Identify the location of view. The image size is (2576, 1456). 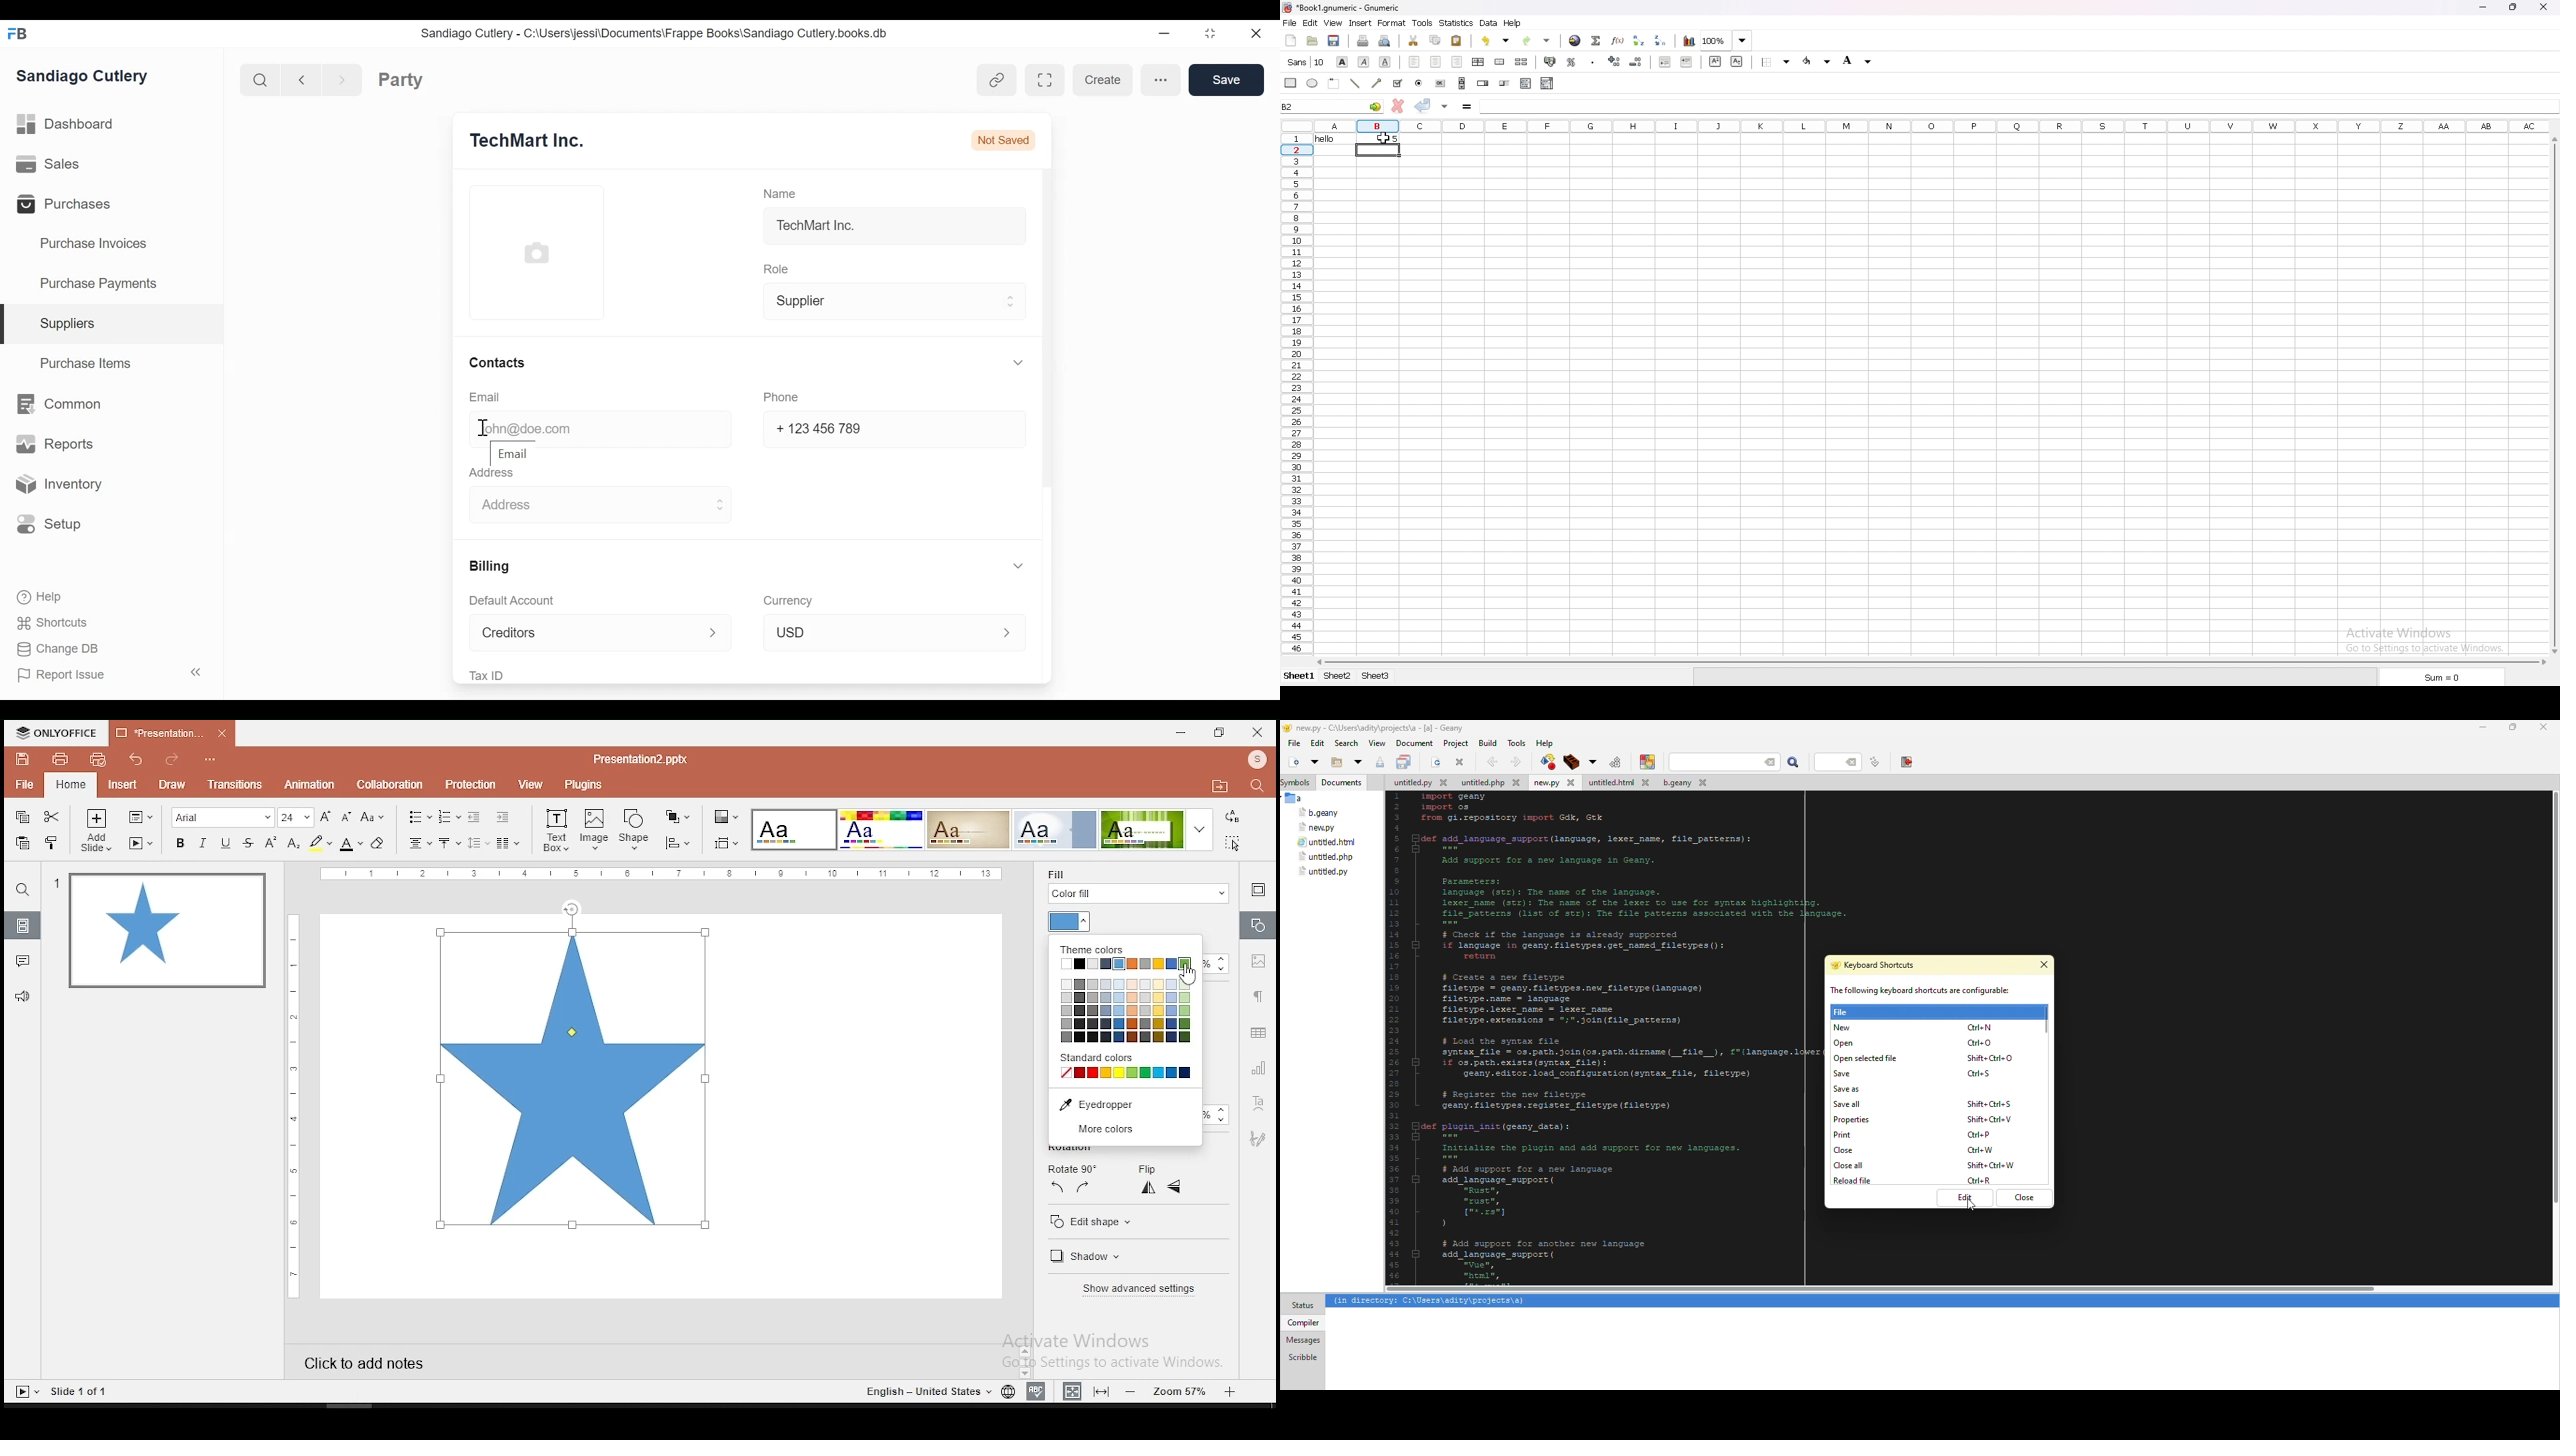
(528, 785).